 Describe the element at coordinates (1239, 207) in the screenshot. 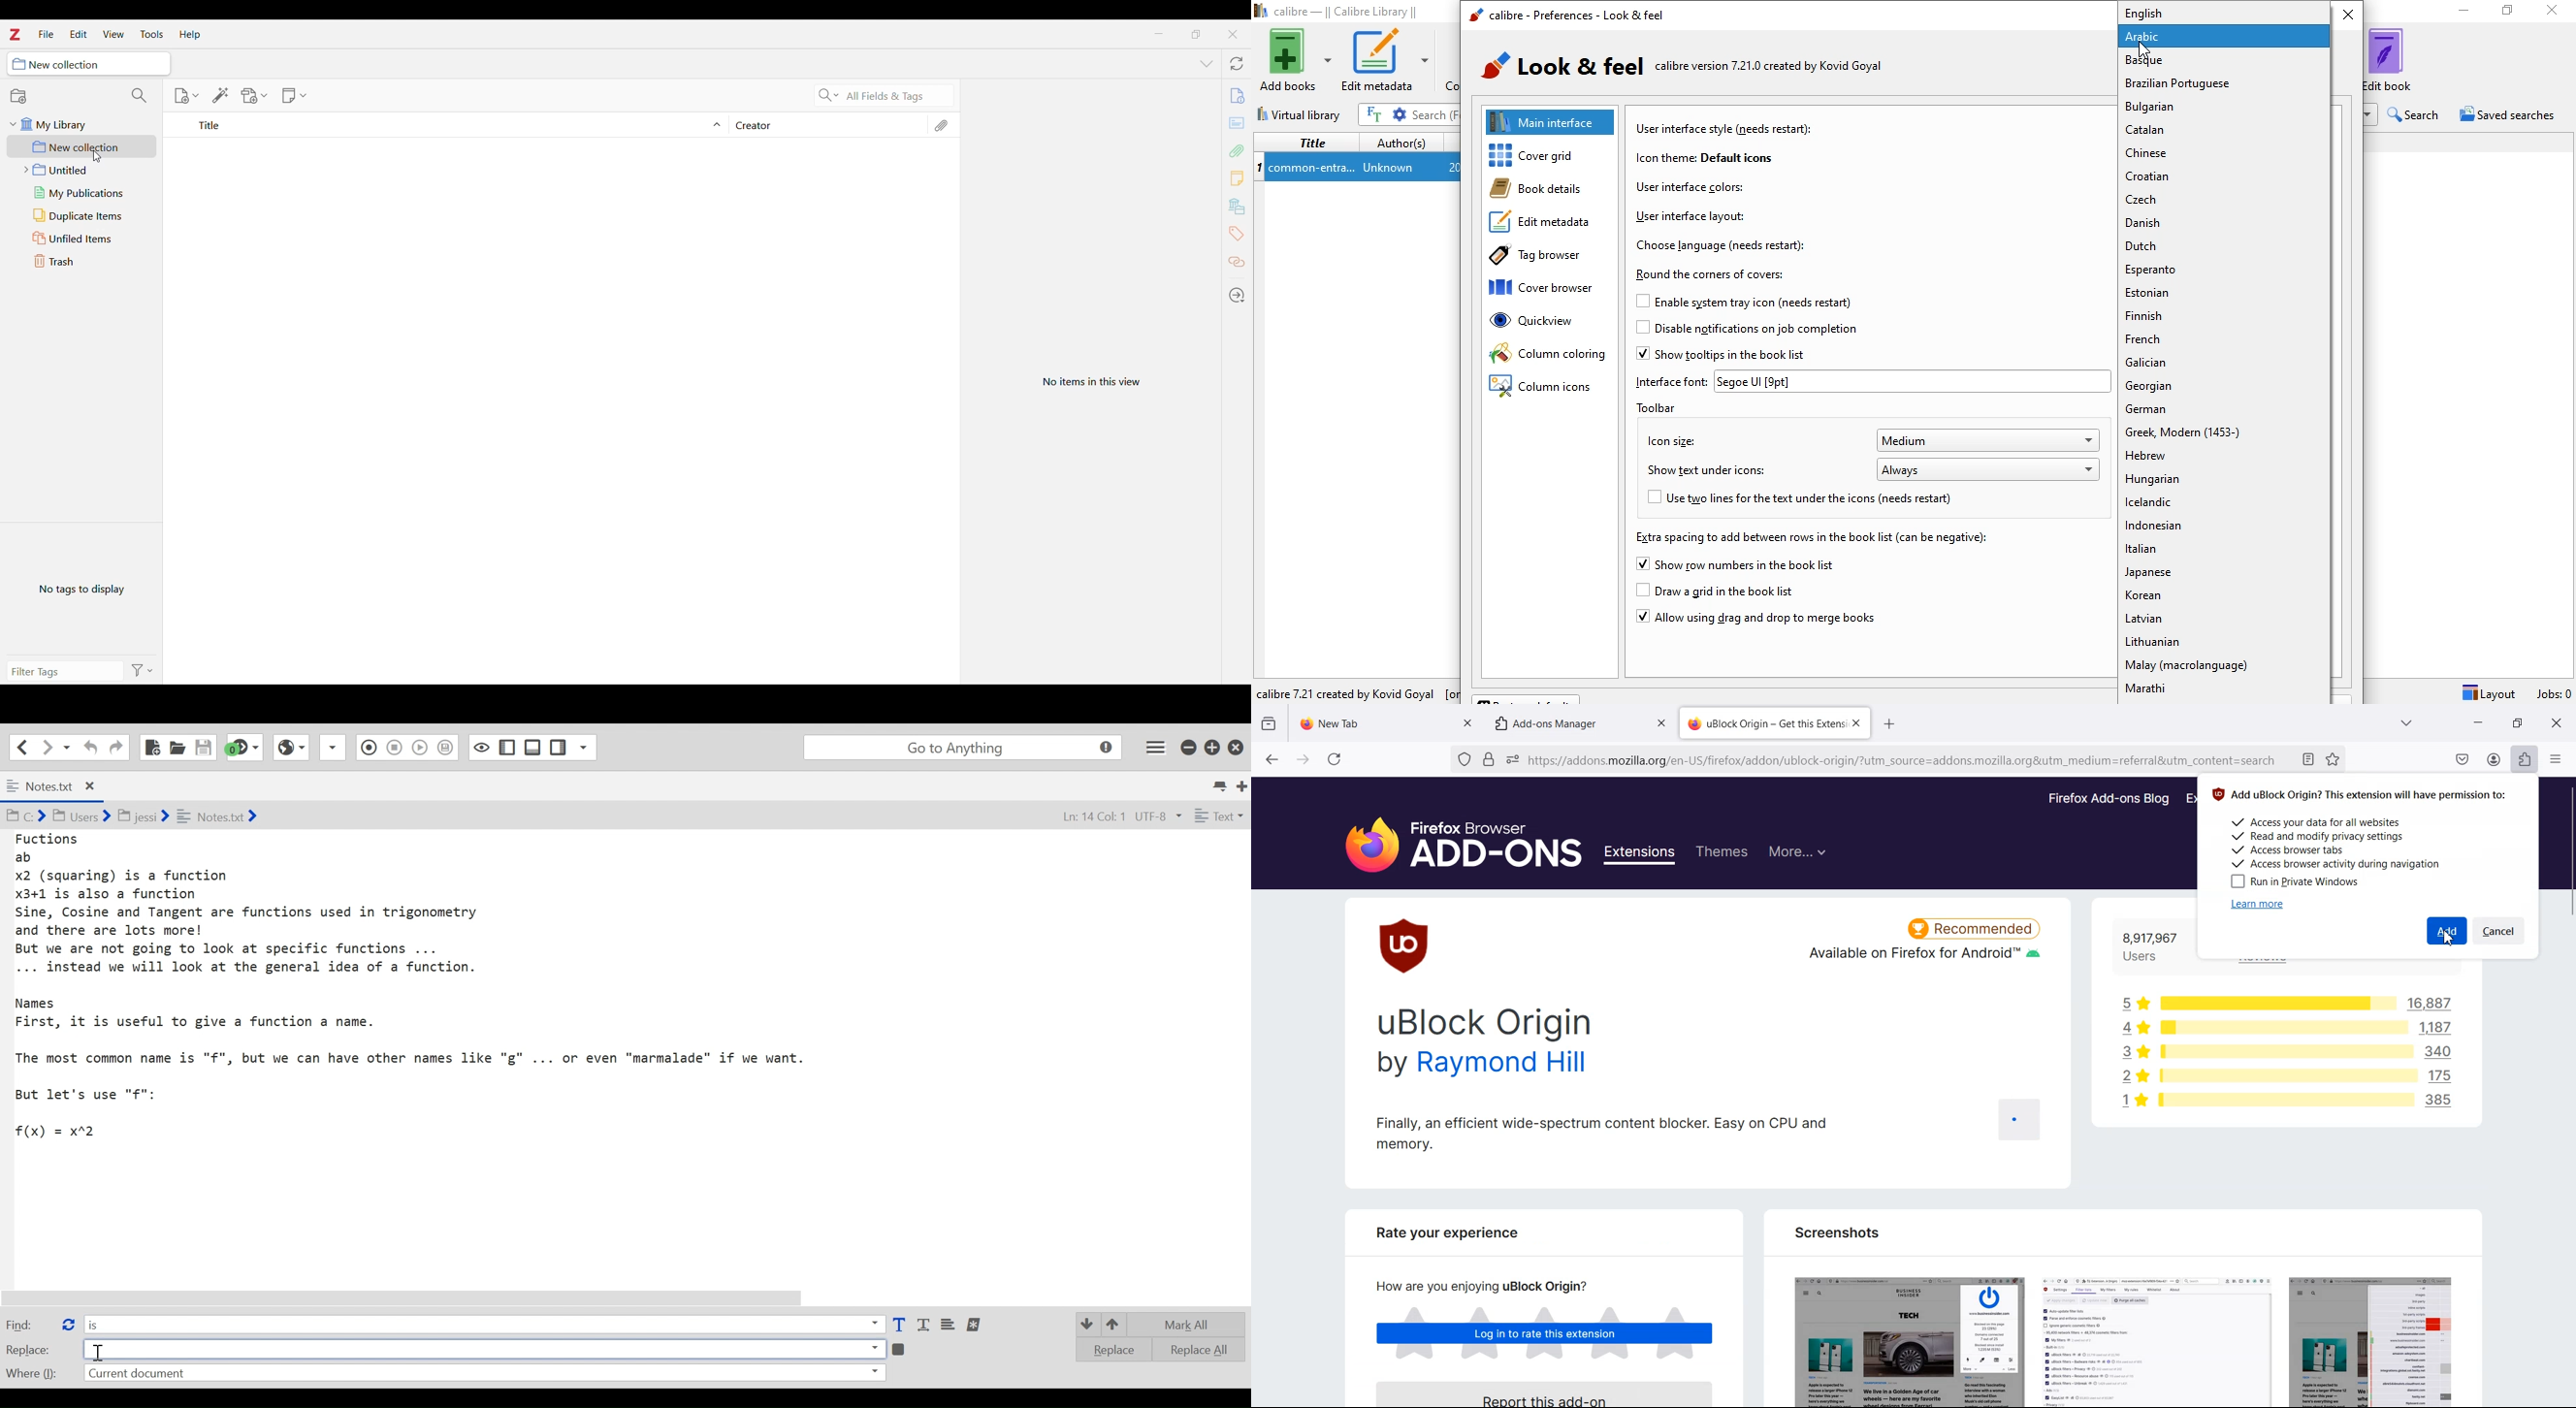

I see `banks` at that location.